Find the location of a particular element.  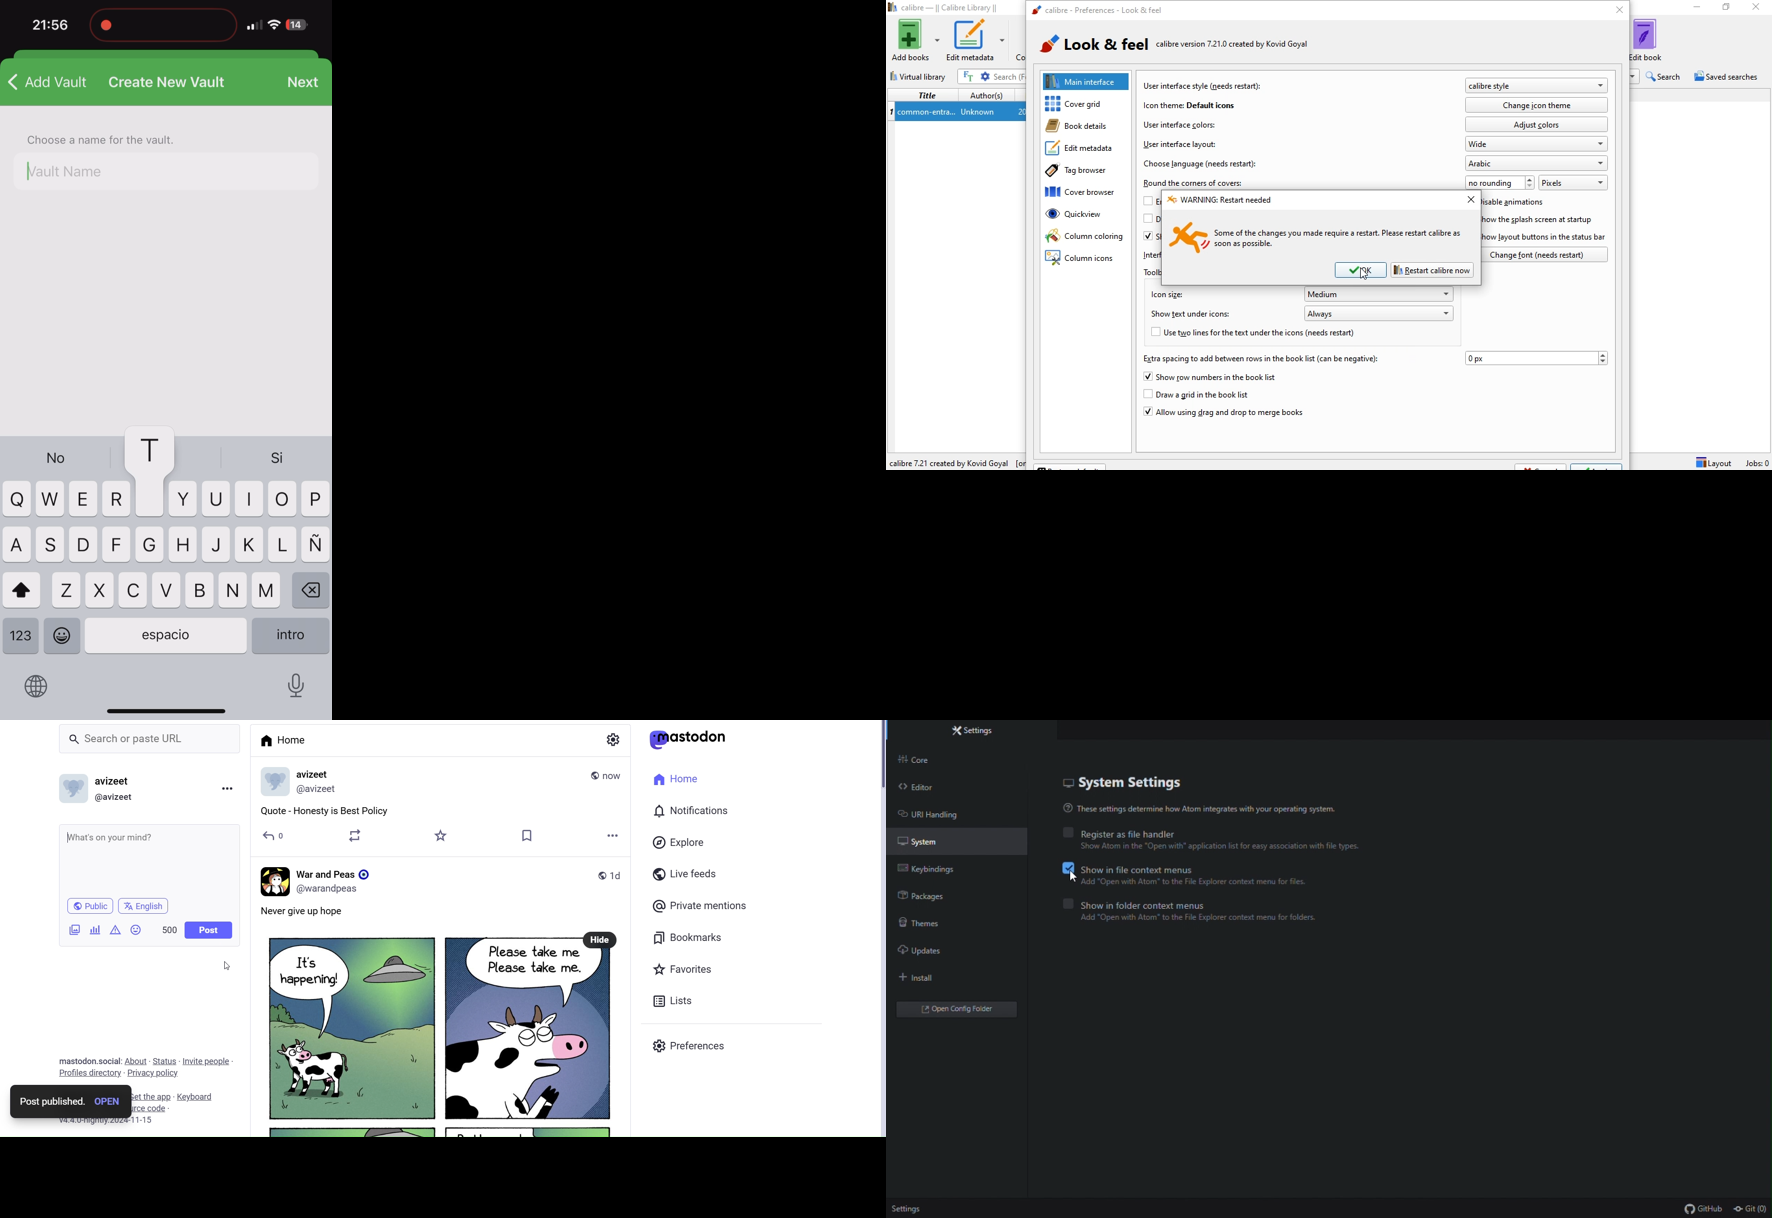

adjust colors is located at coordinates (1537, 124).